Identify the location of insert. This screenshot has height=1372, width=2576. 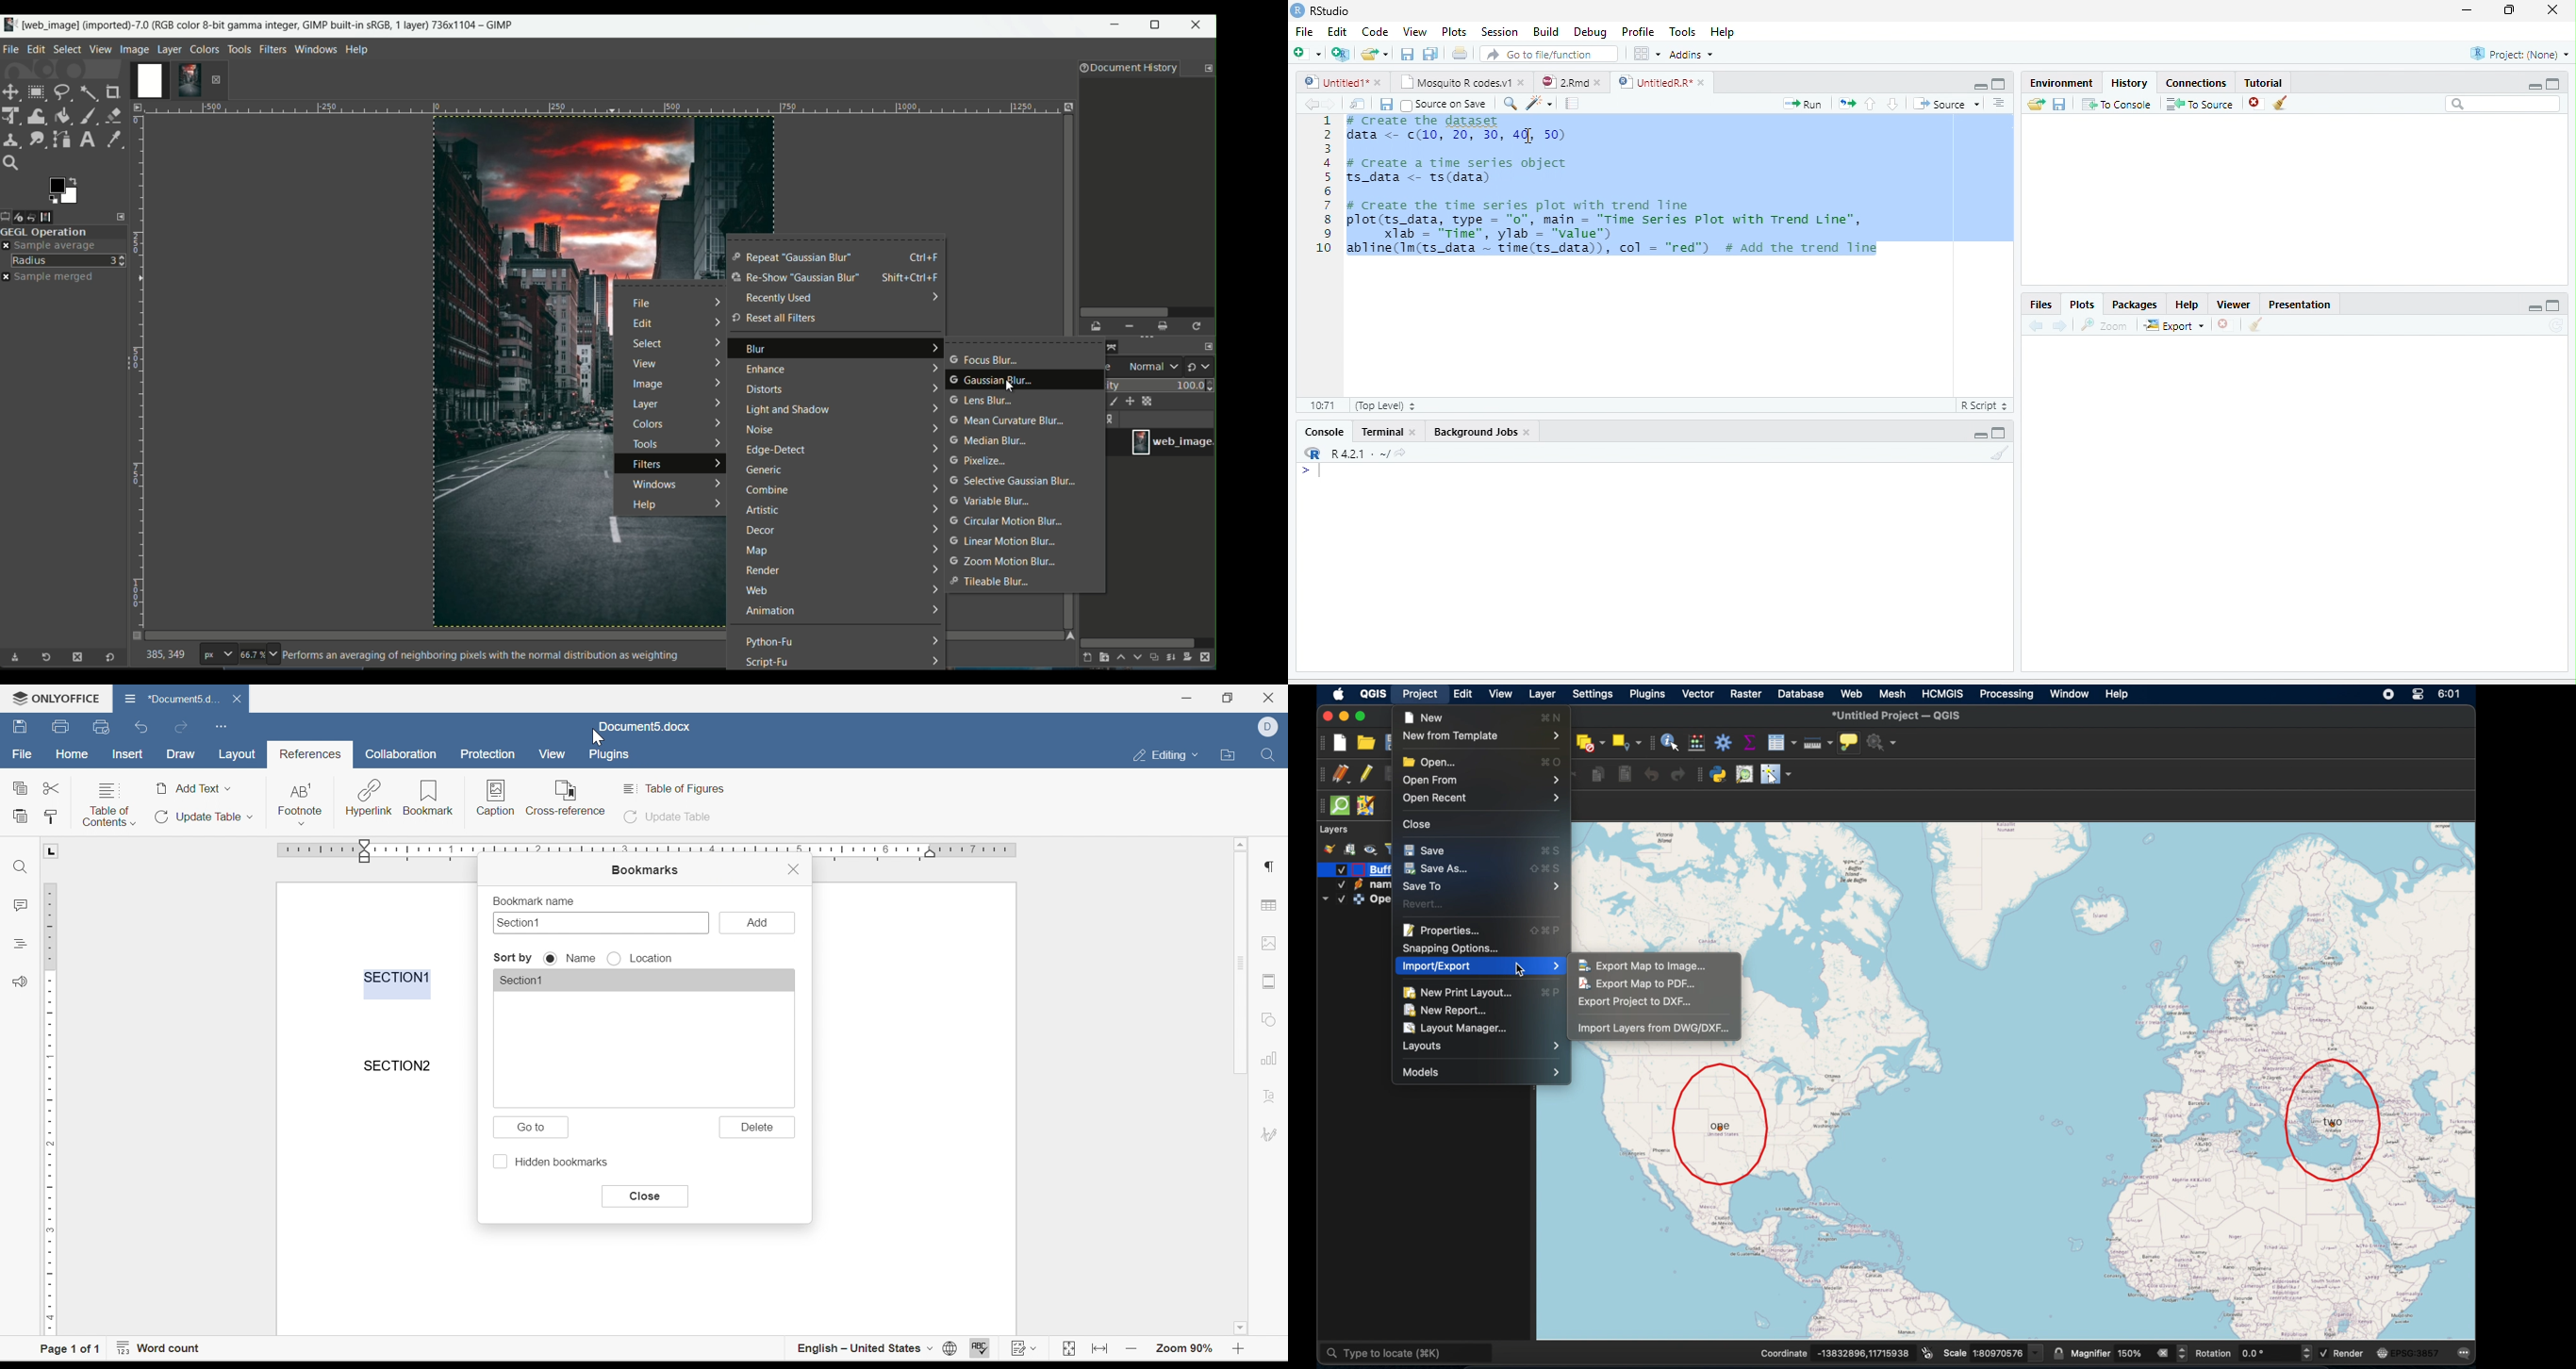
(126, 754).